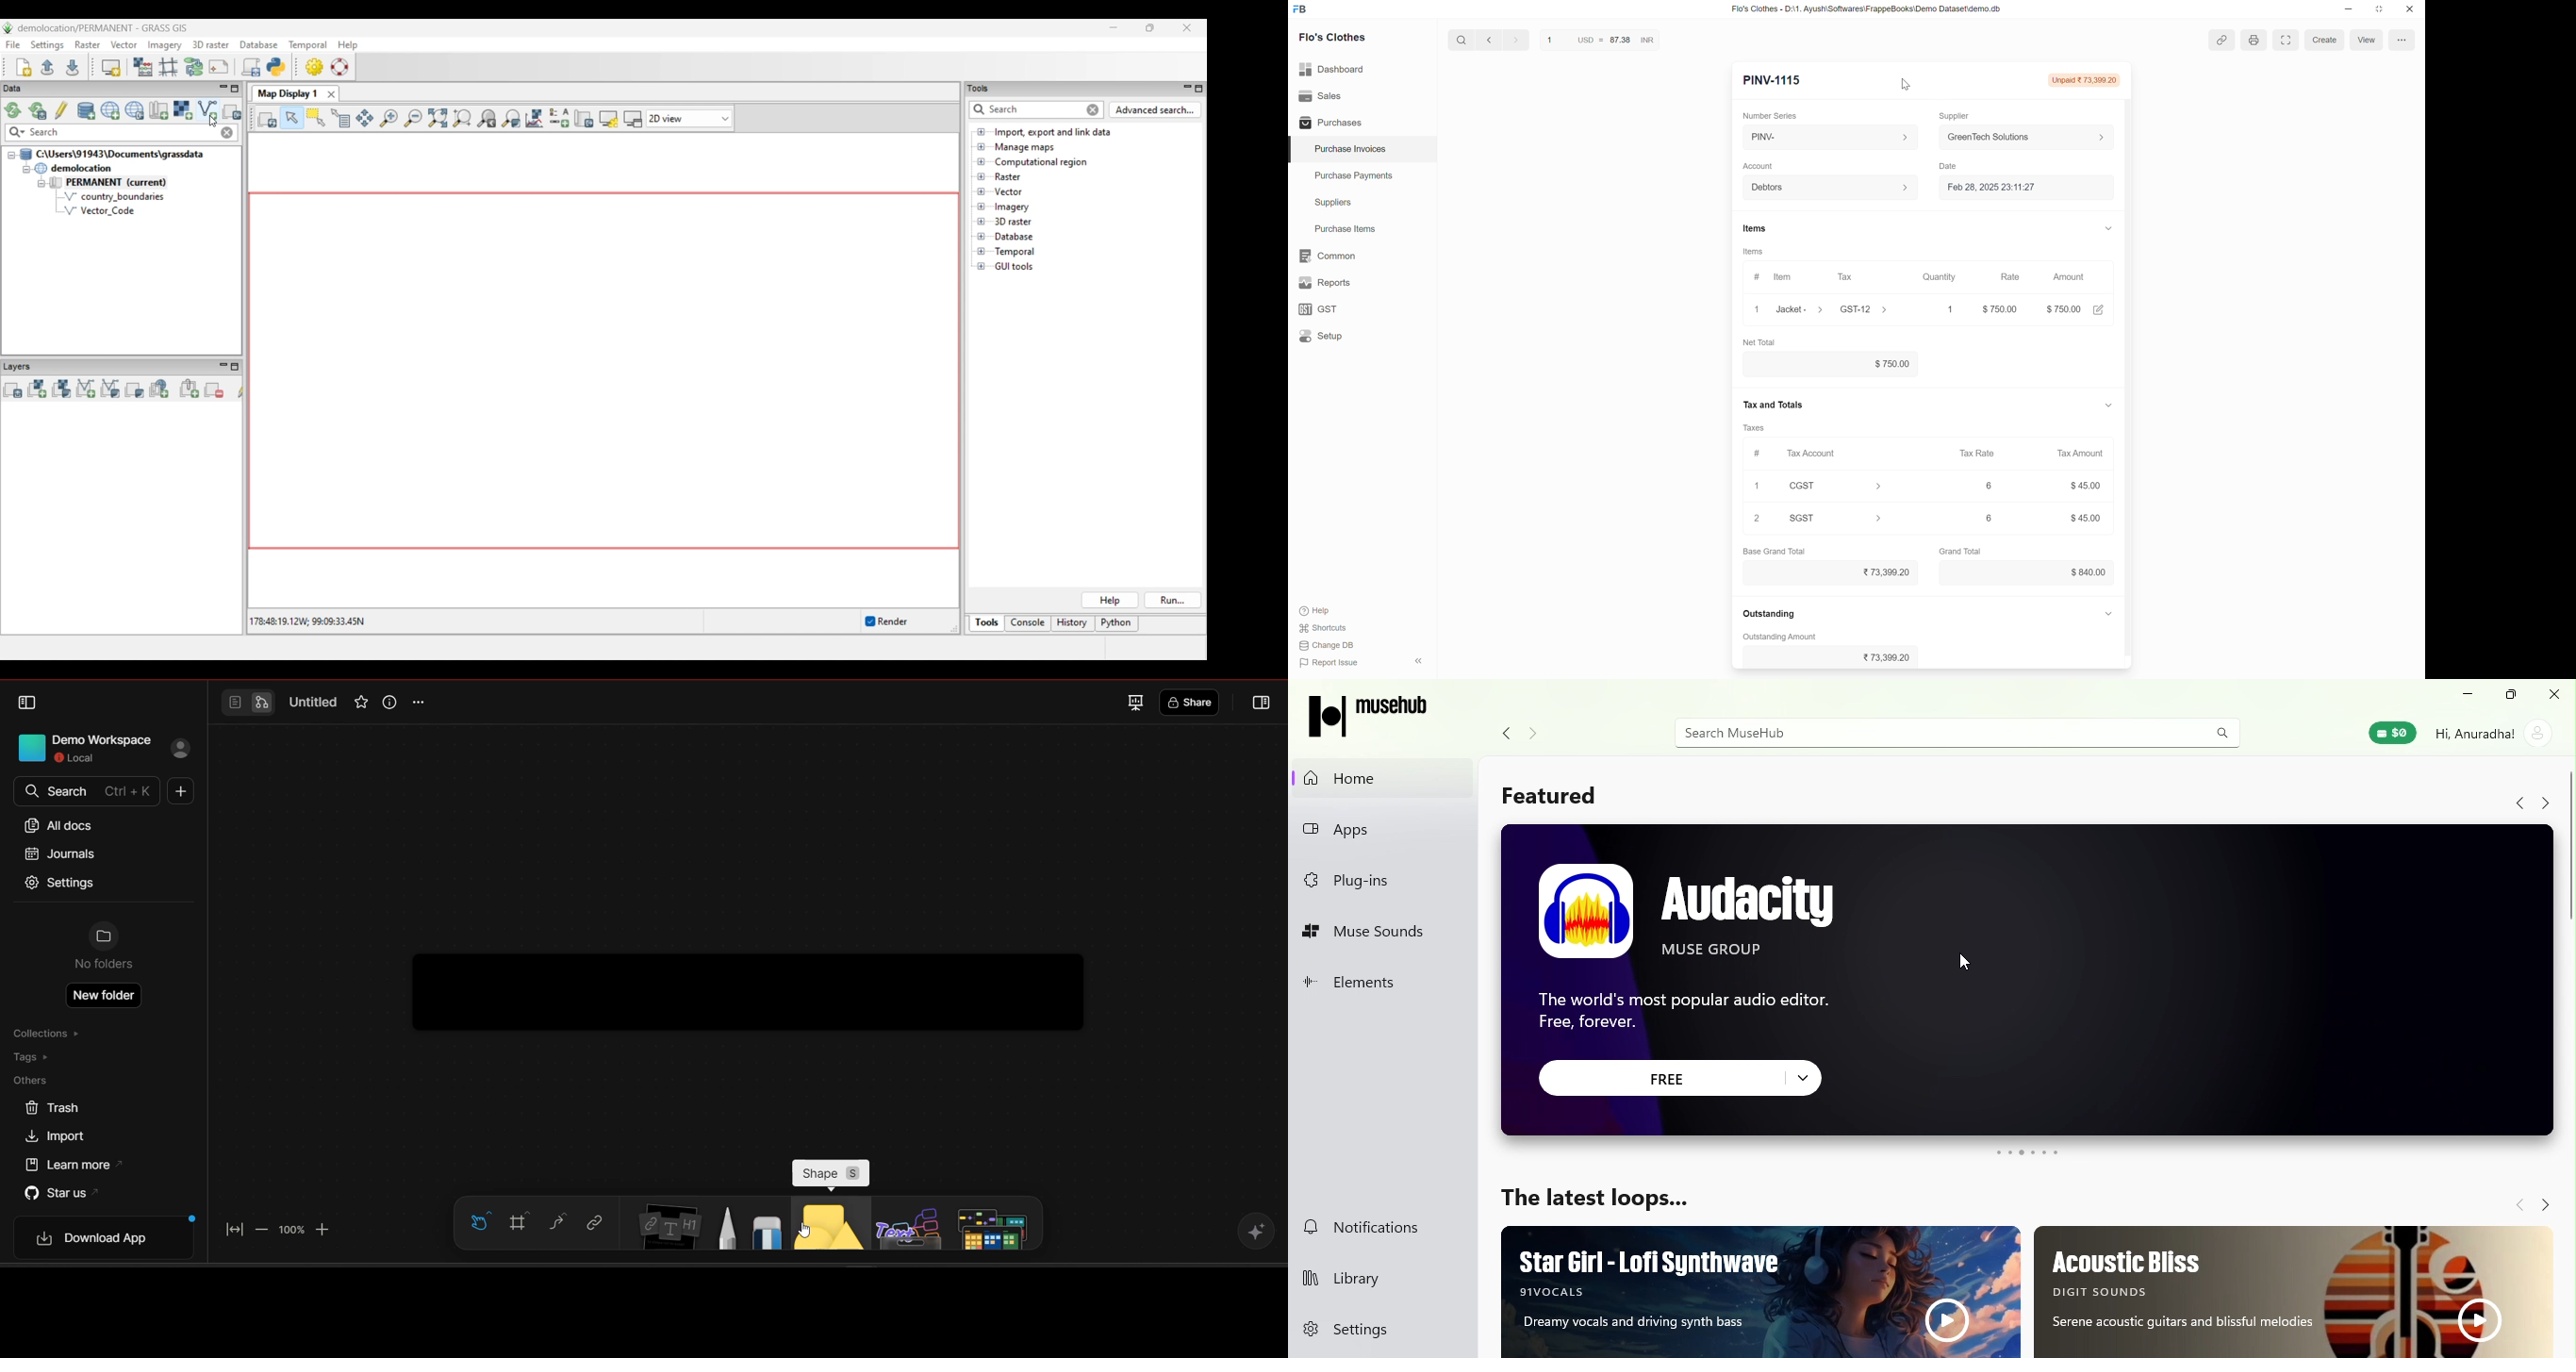 This screenshot has width=2576, height=1372. I want to click on Outstanding, so click(1769, 614).